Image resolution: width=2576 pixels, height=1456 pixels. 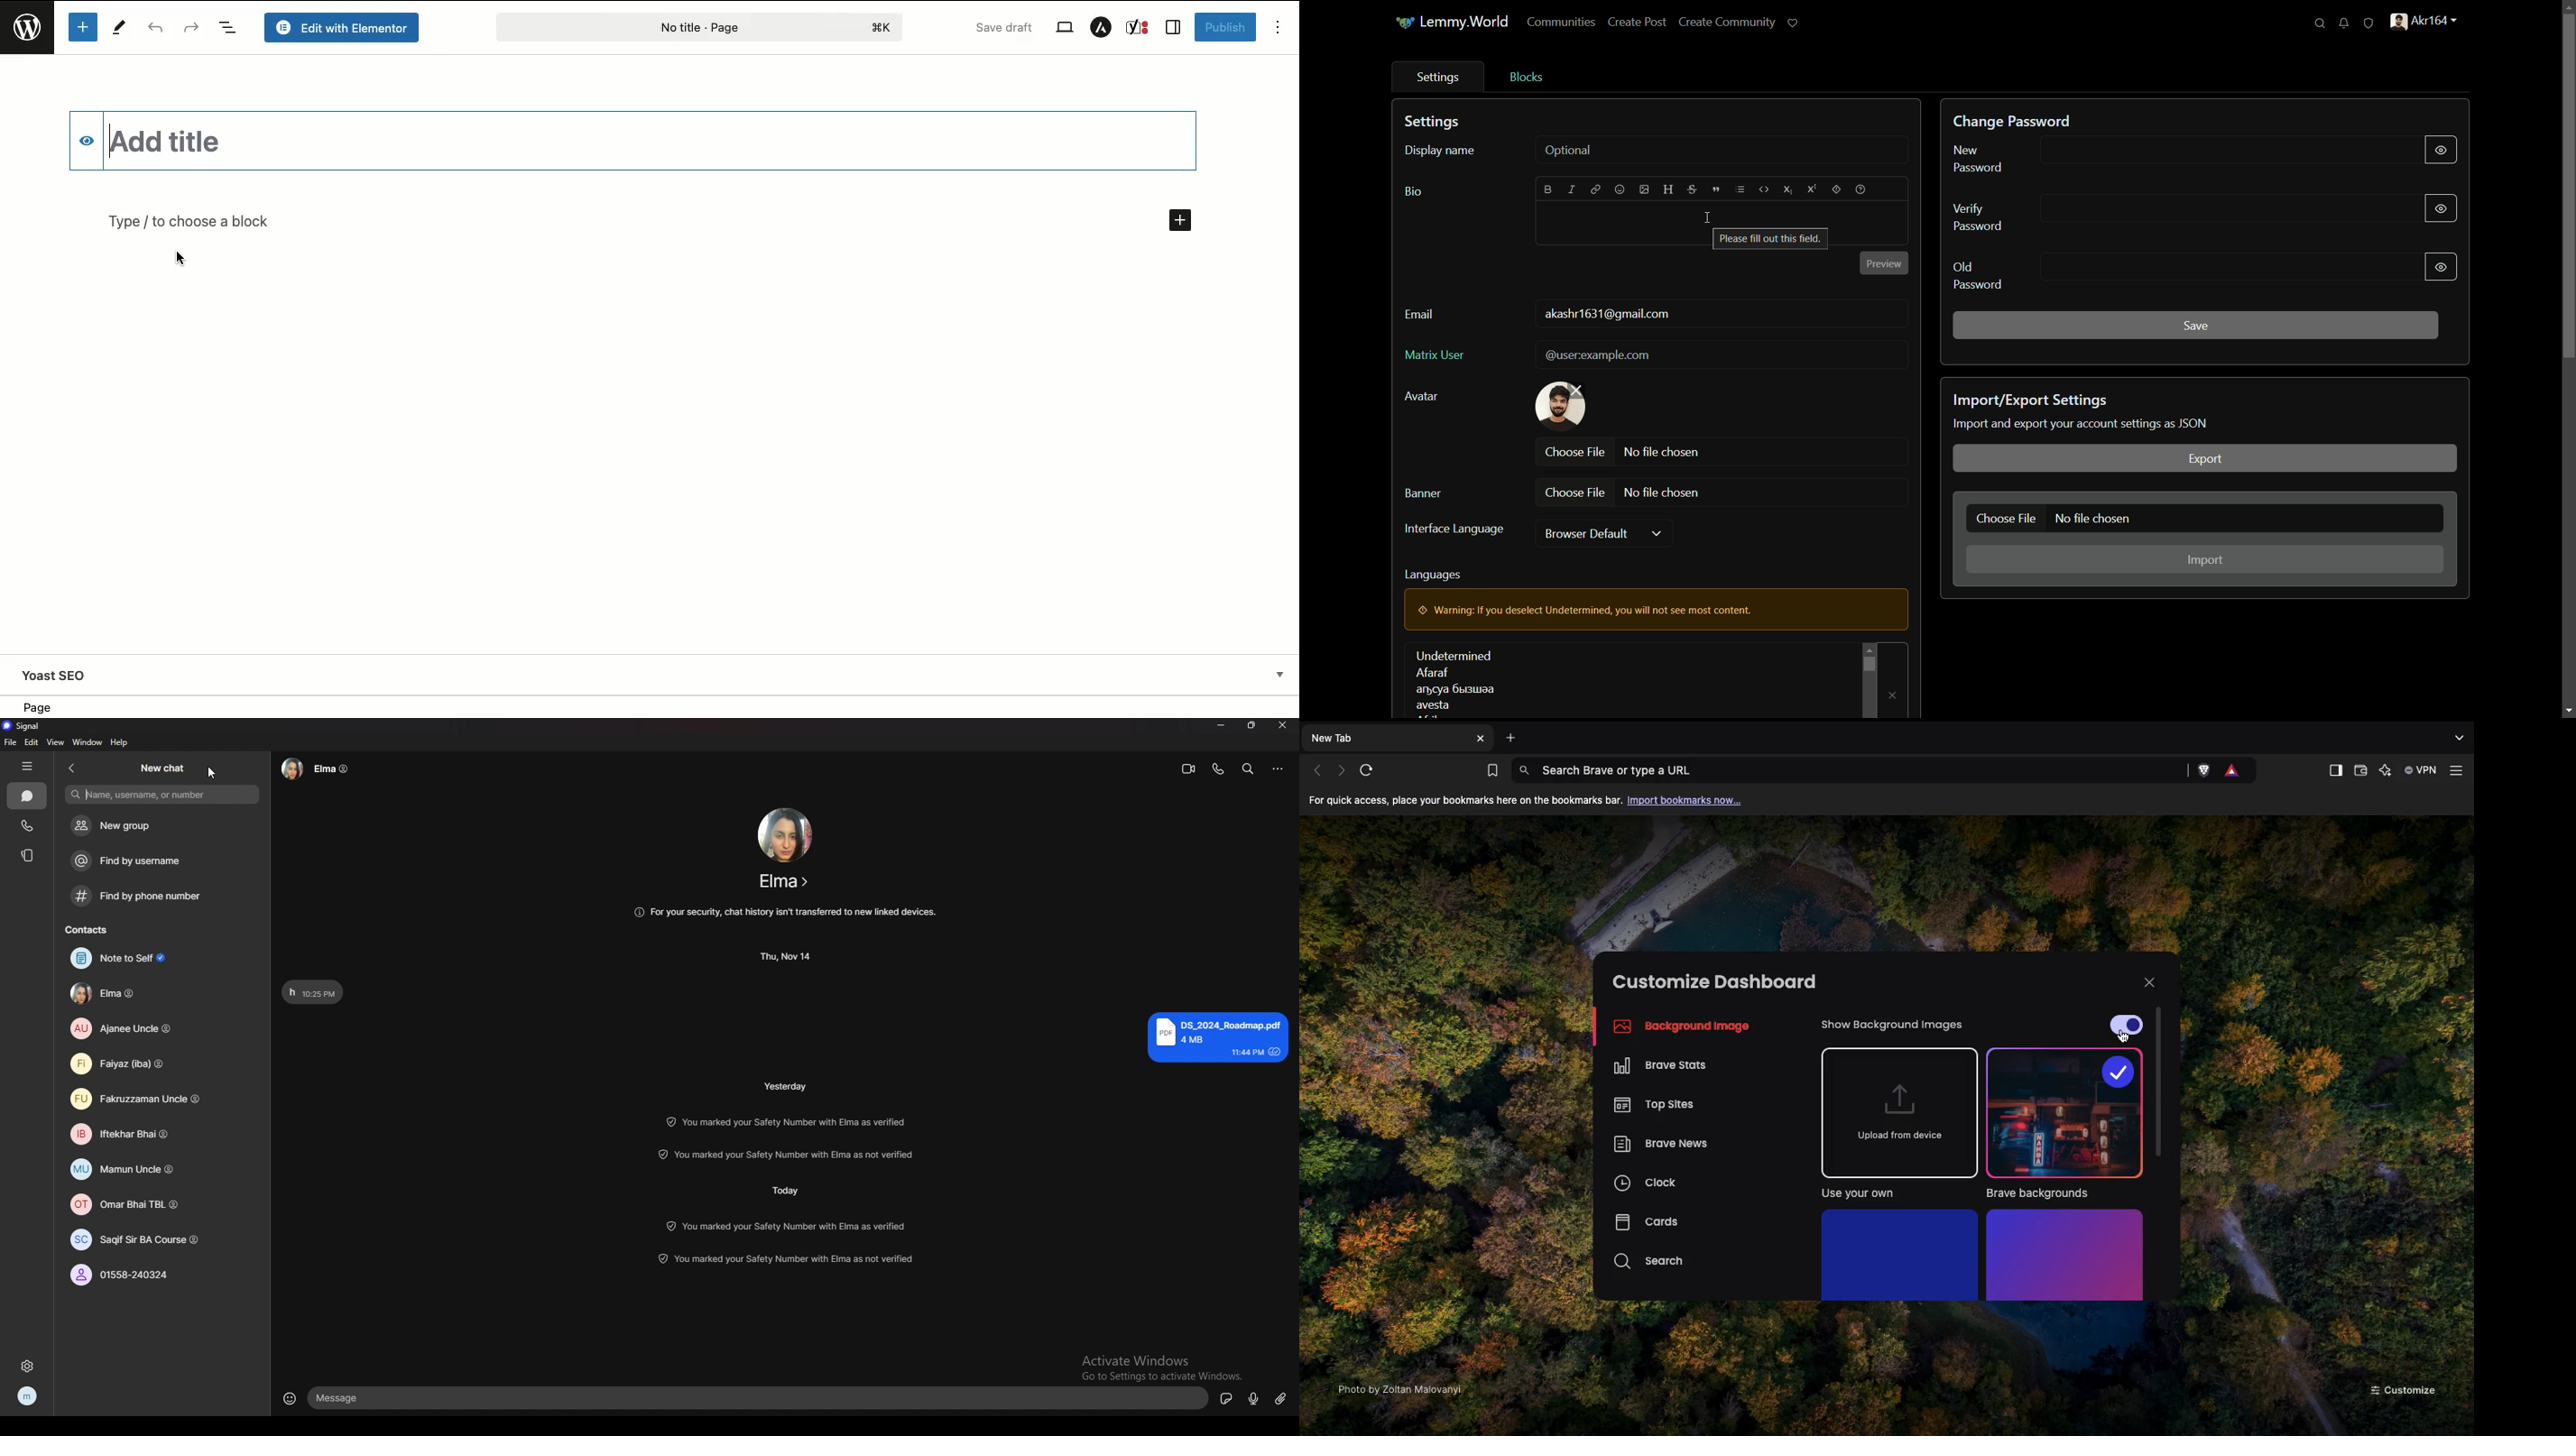 I want to click on old password, so click(x=1977, y=276).